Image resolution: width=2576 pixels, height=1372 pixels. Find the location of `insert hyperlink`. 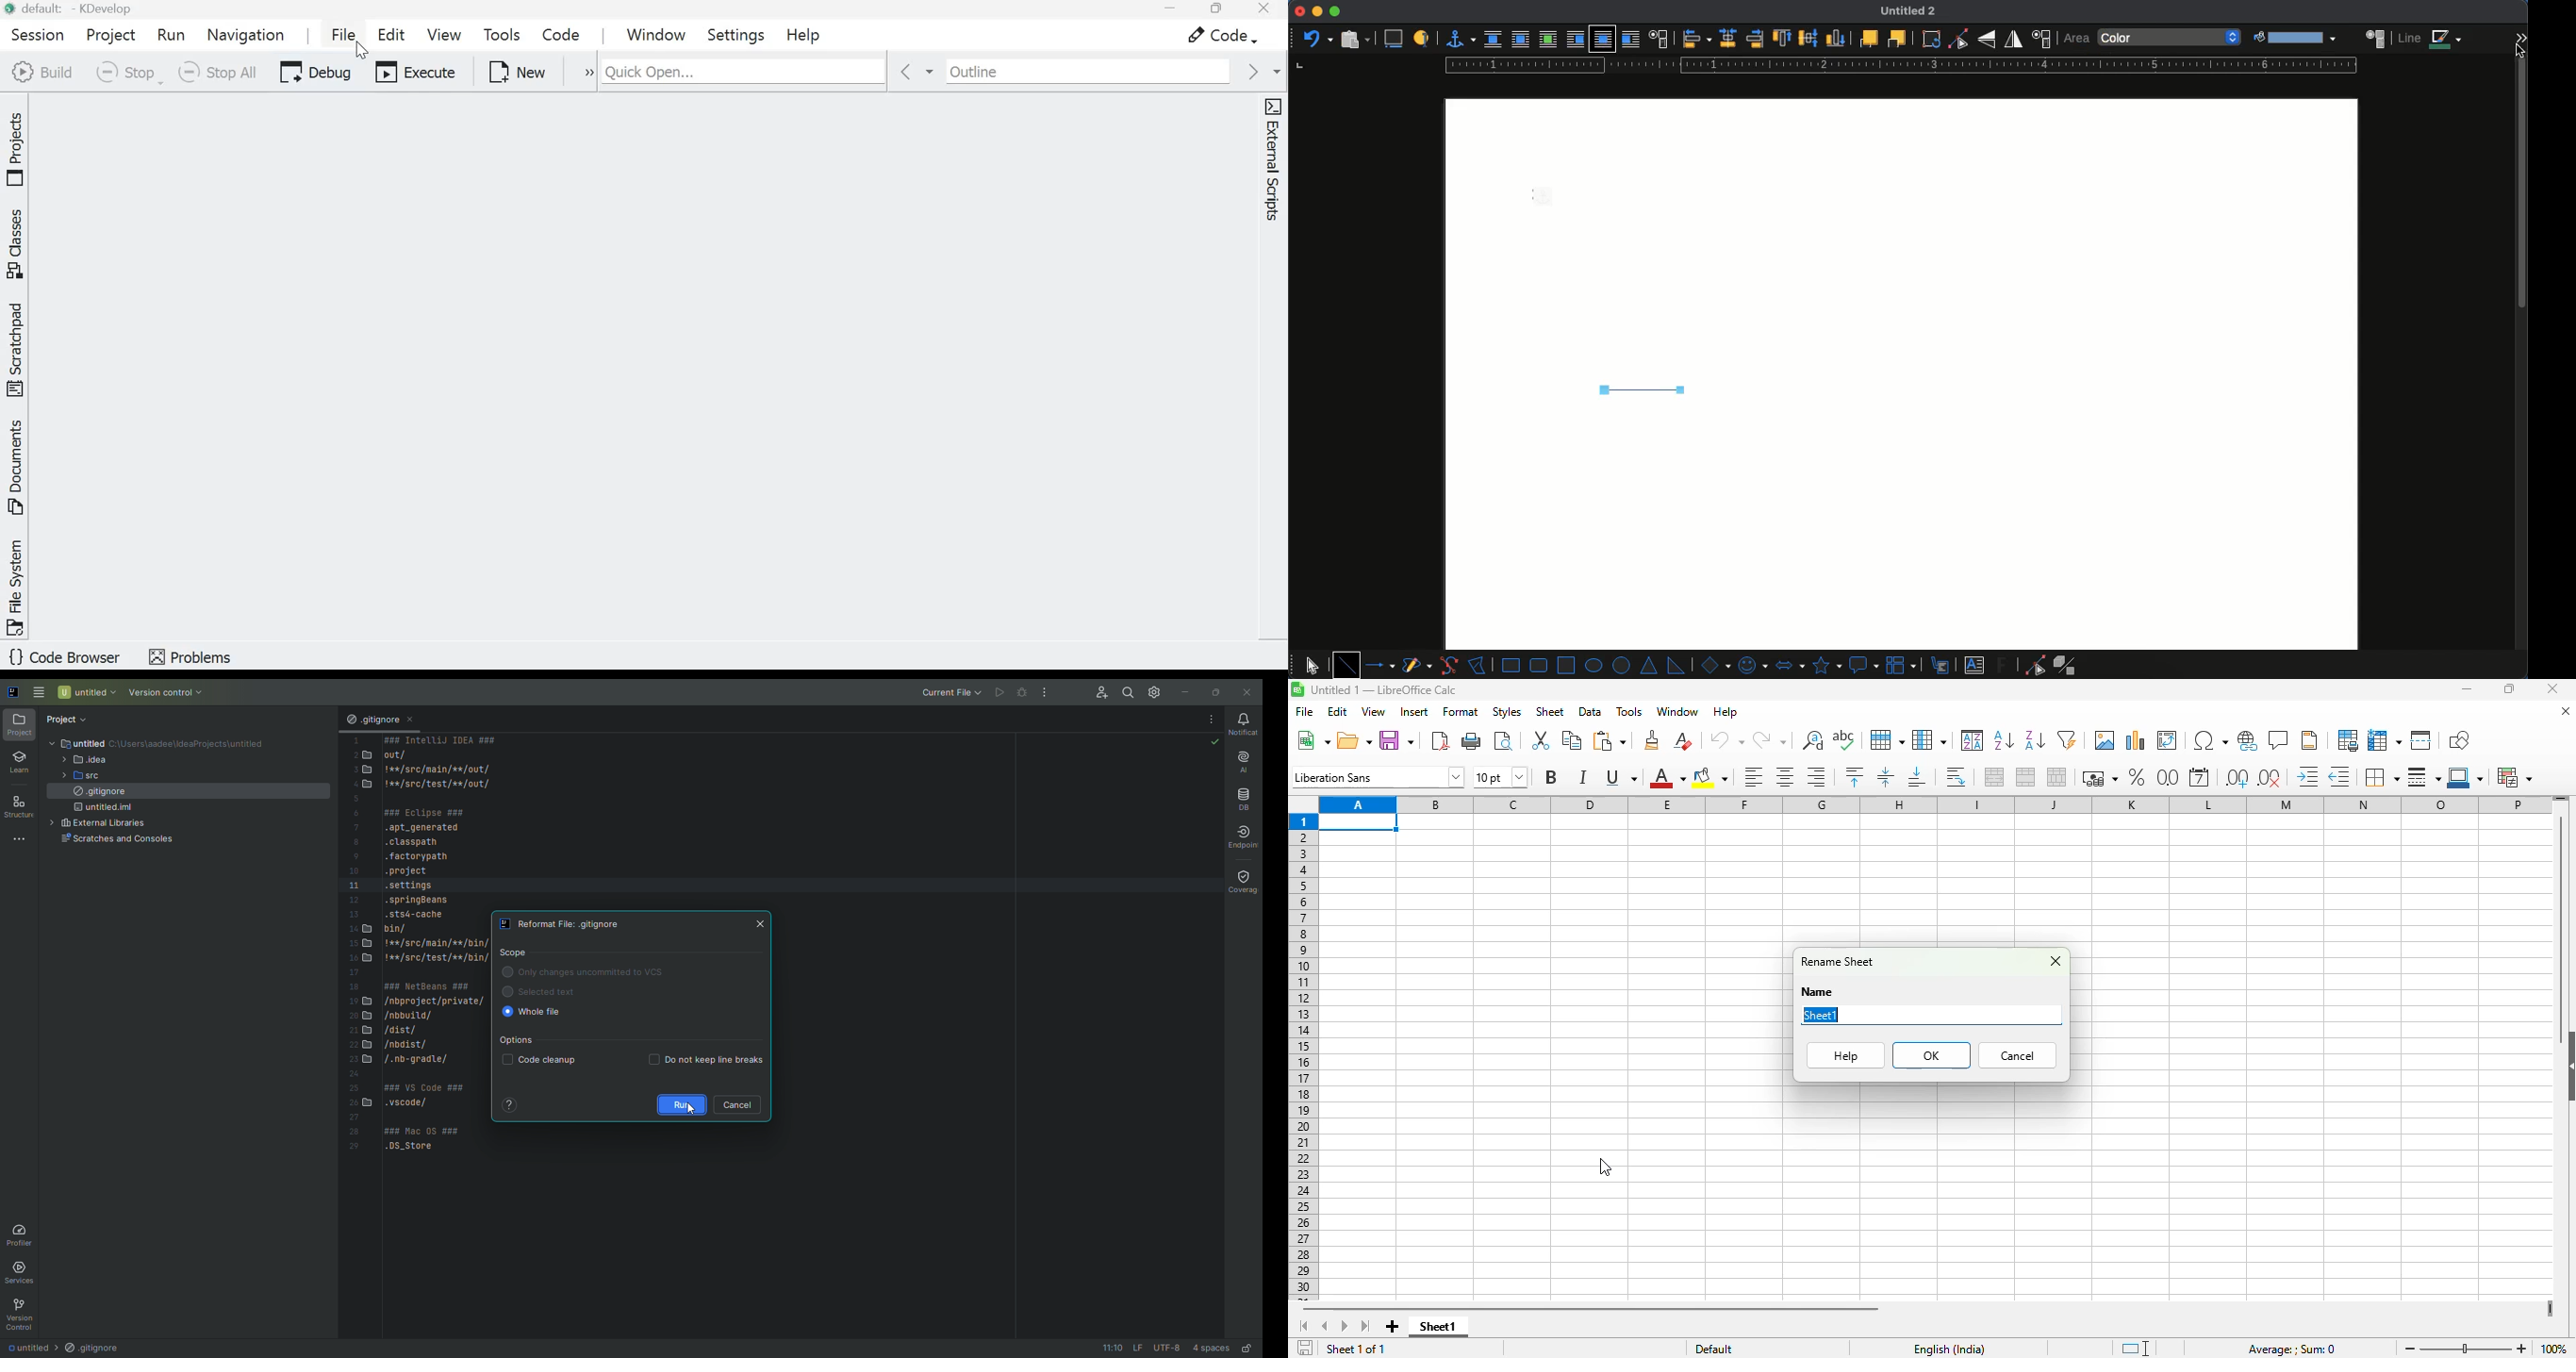

insert hyperlink is located at coordinates (2248, 741).